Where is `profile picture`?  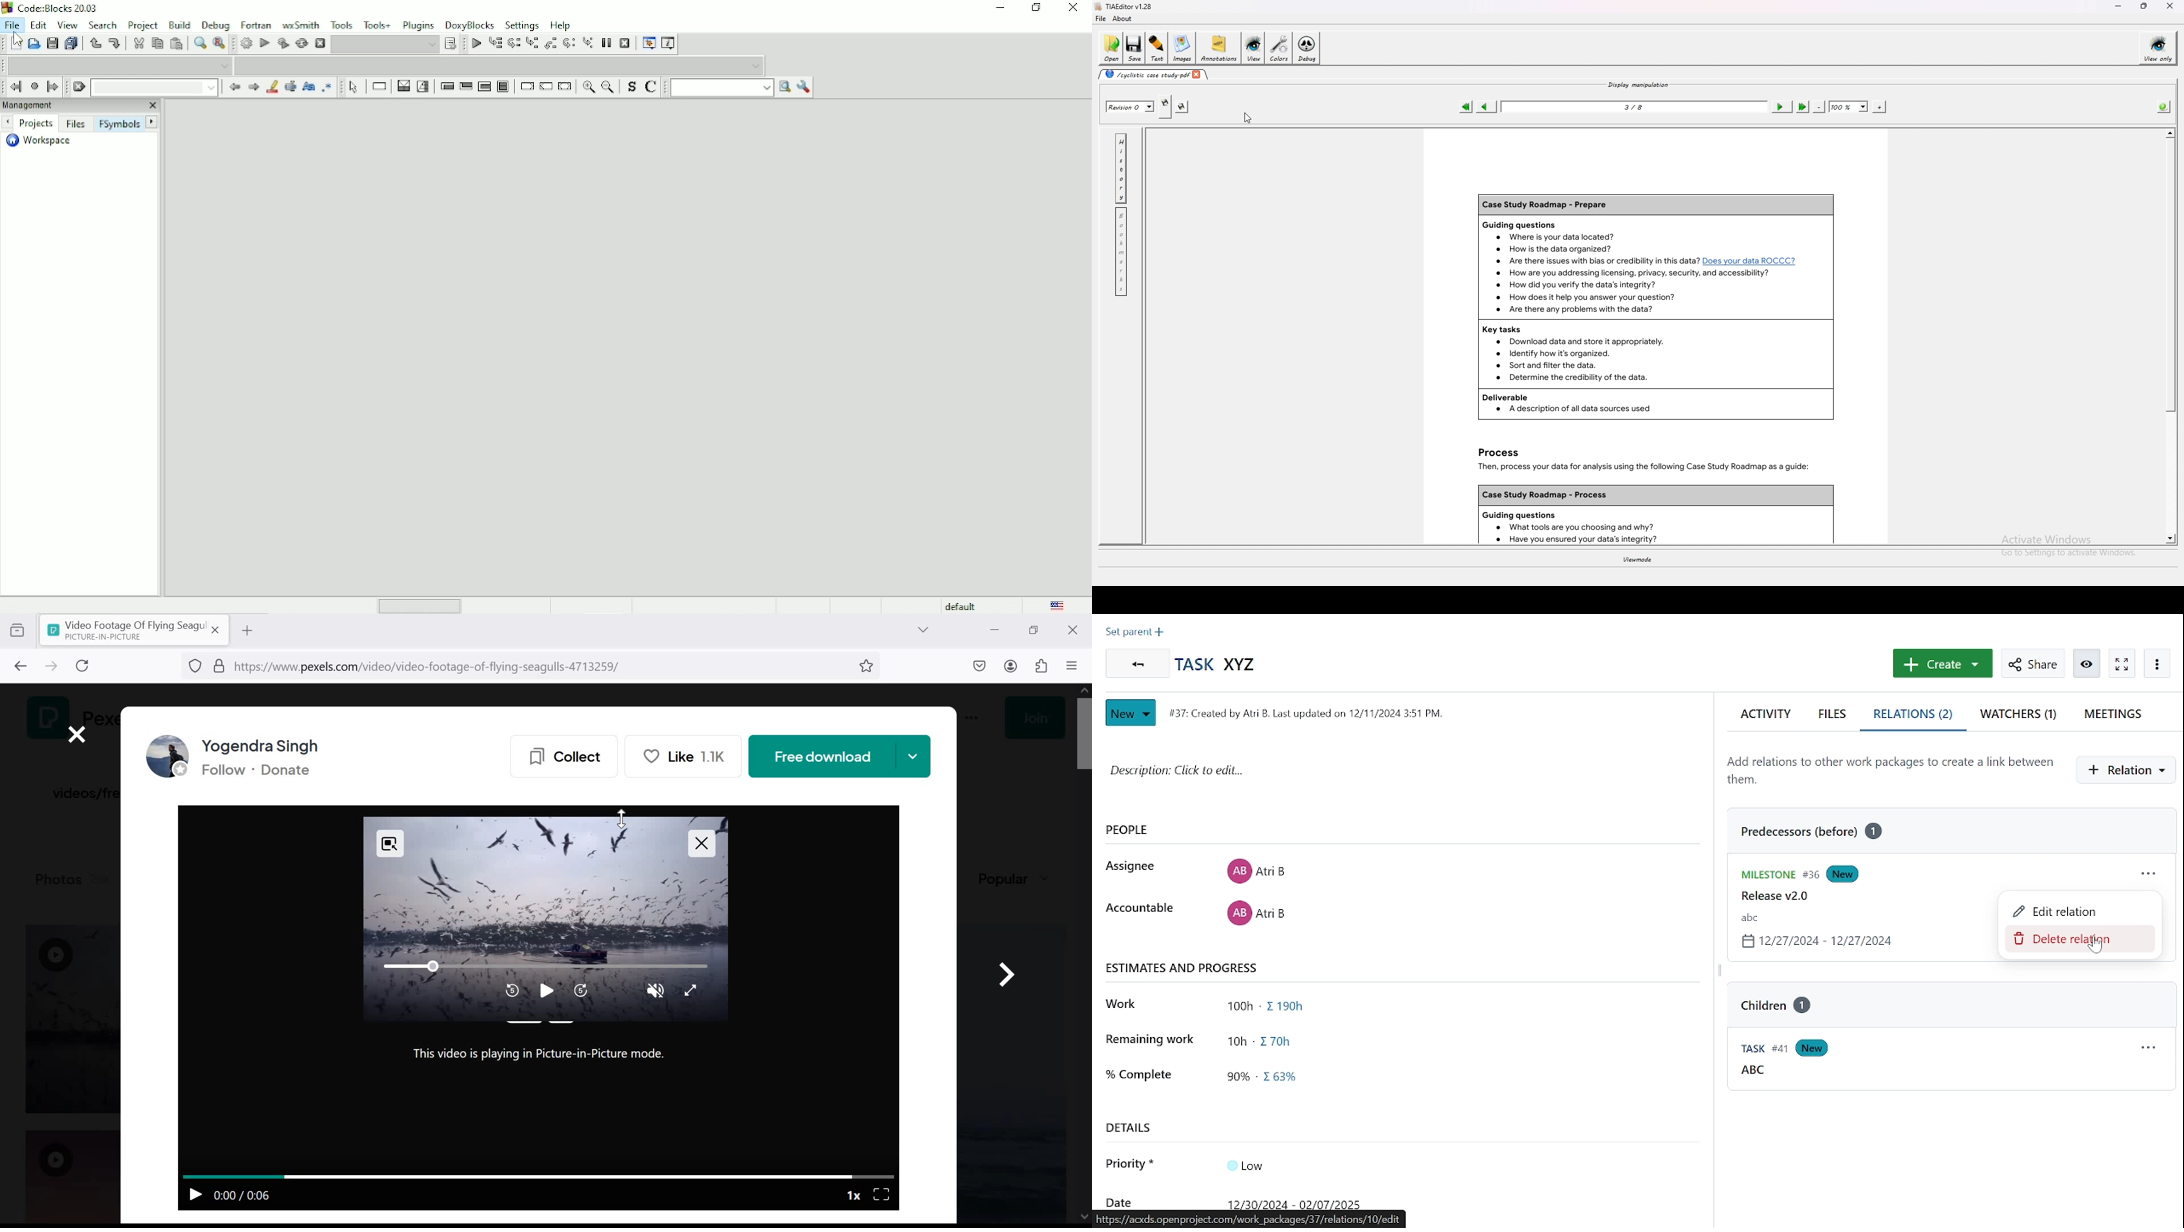 profile picture is located at coordinates (164, 757).